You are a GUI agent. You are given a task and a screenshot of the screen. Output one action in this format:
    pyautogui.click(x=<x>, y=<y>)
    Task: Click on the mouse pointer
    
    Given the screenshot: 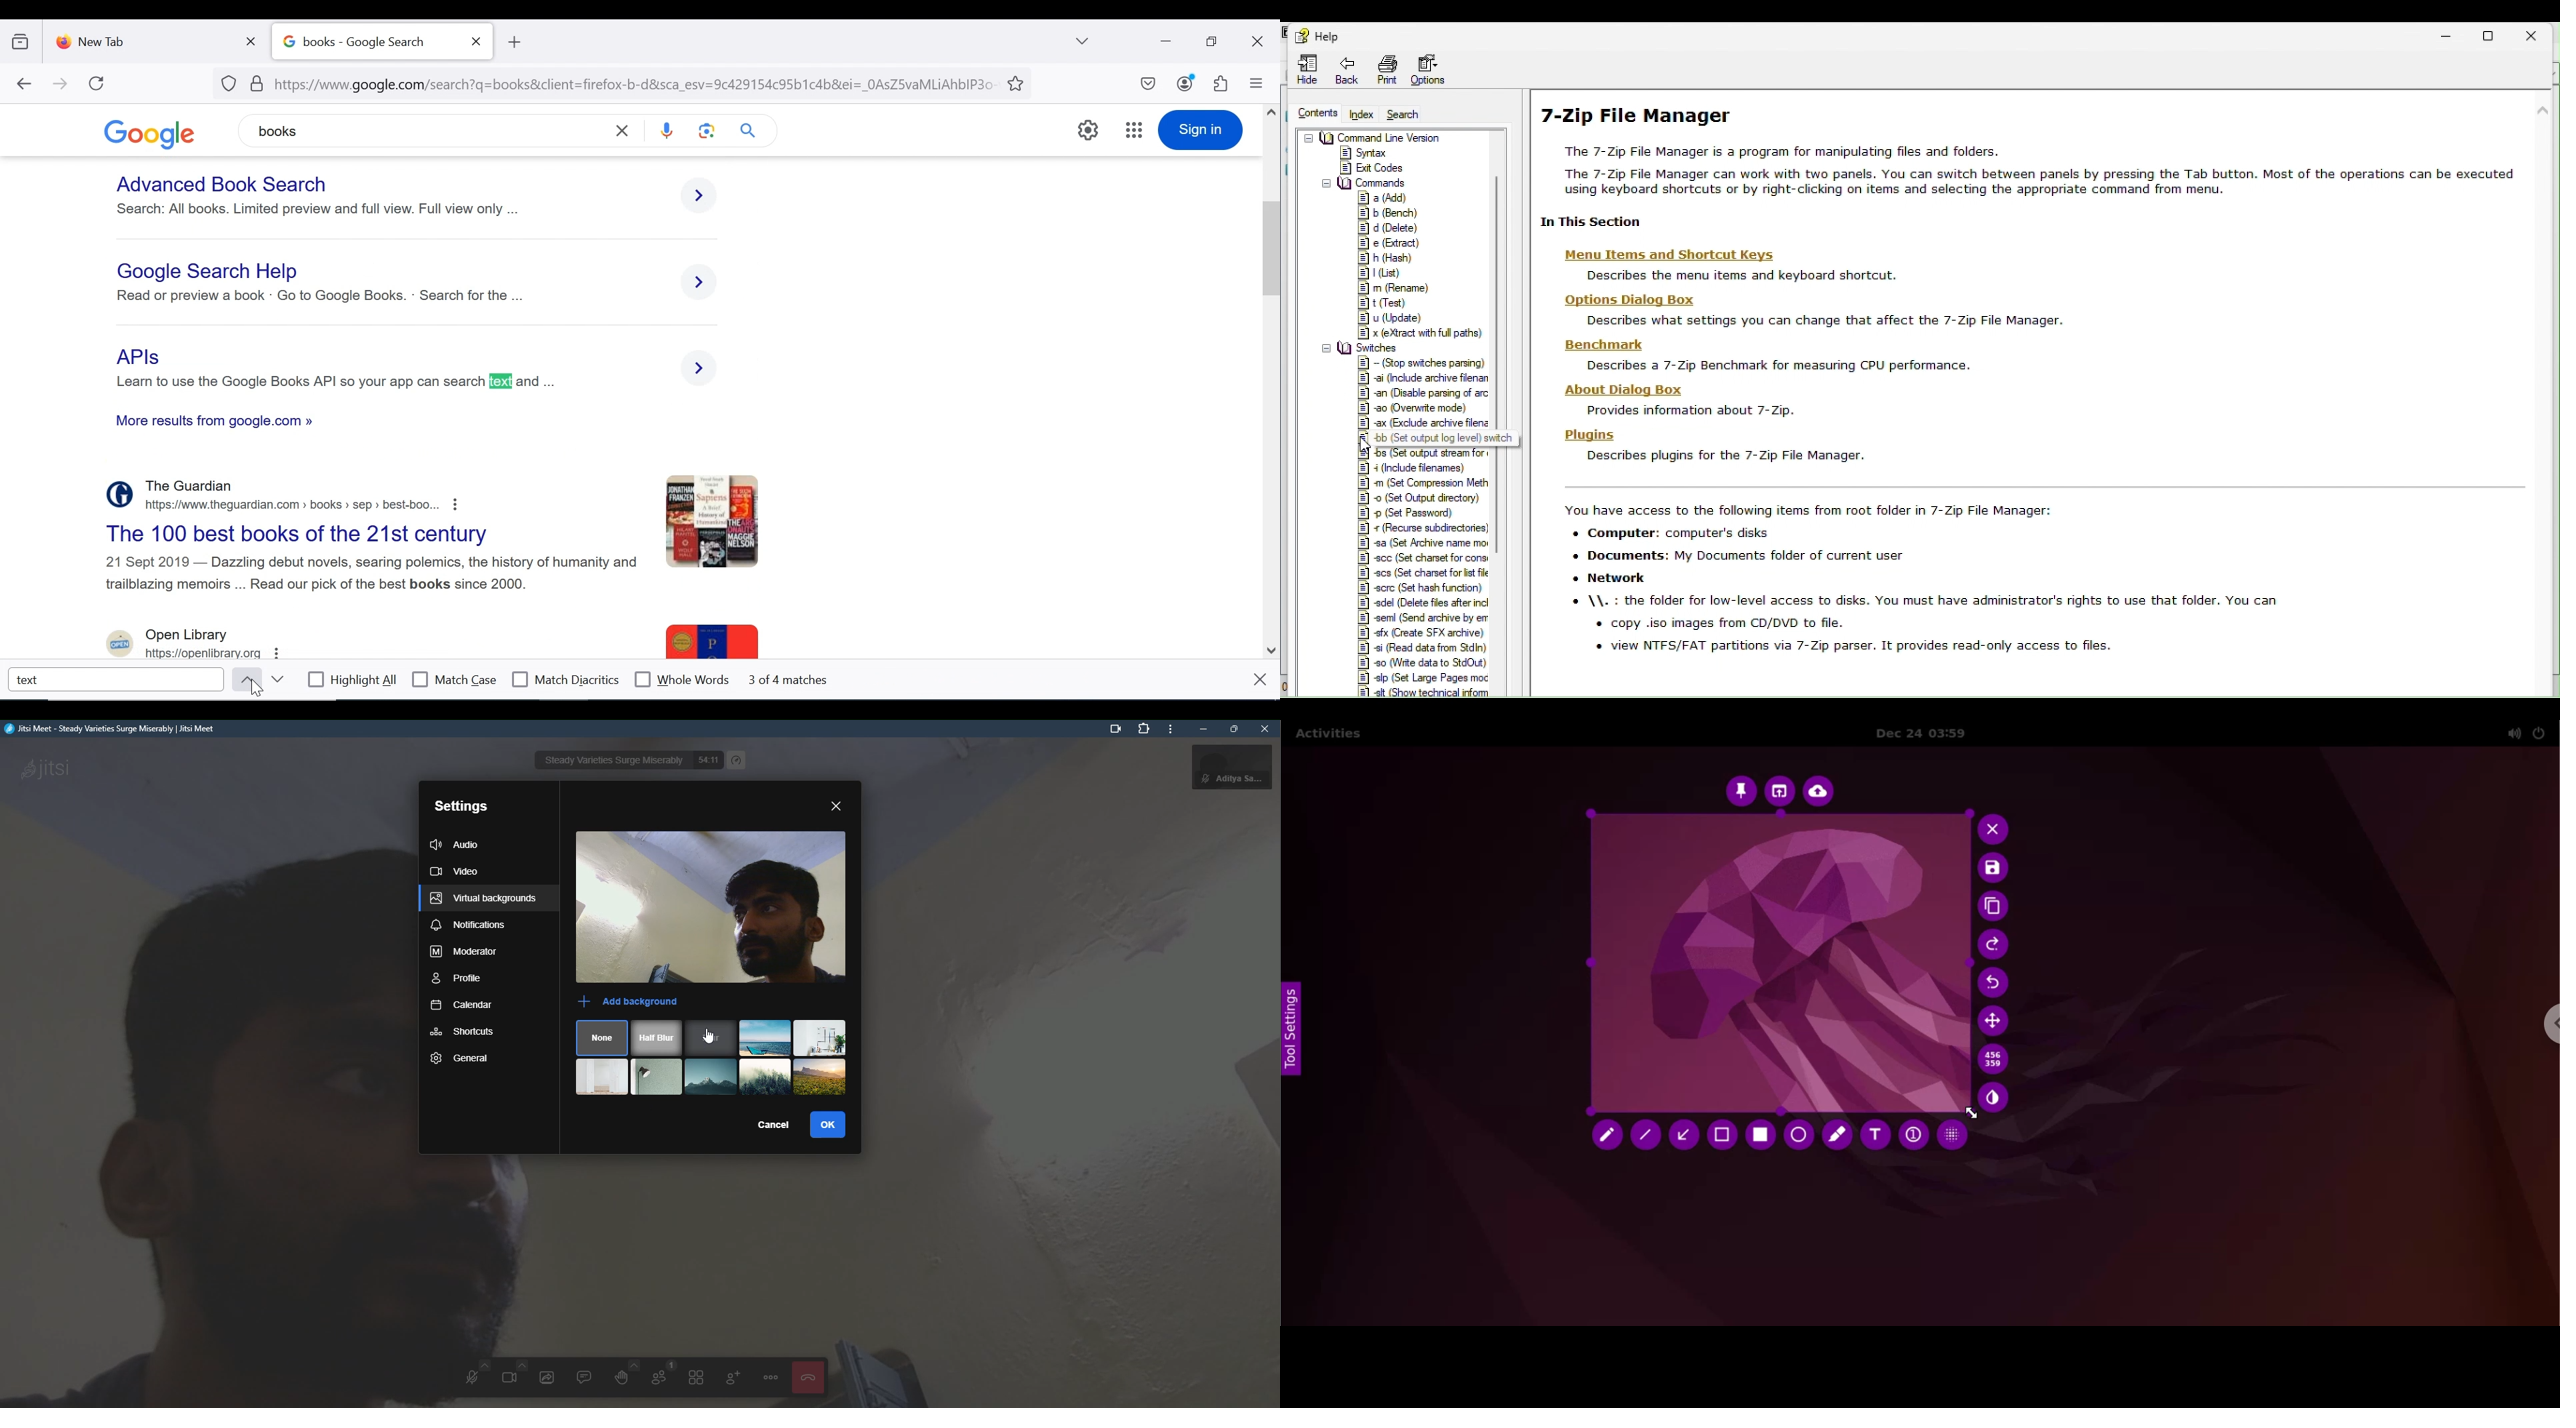 What is the action you would take?
    pyautogui.click(x=258, y=691)
    